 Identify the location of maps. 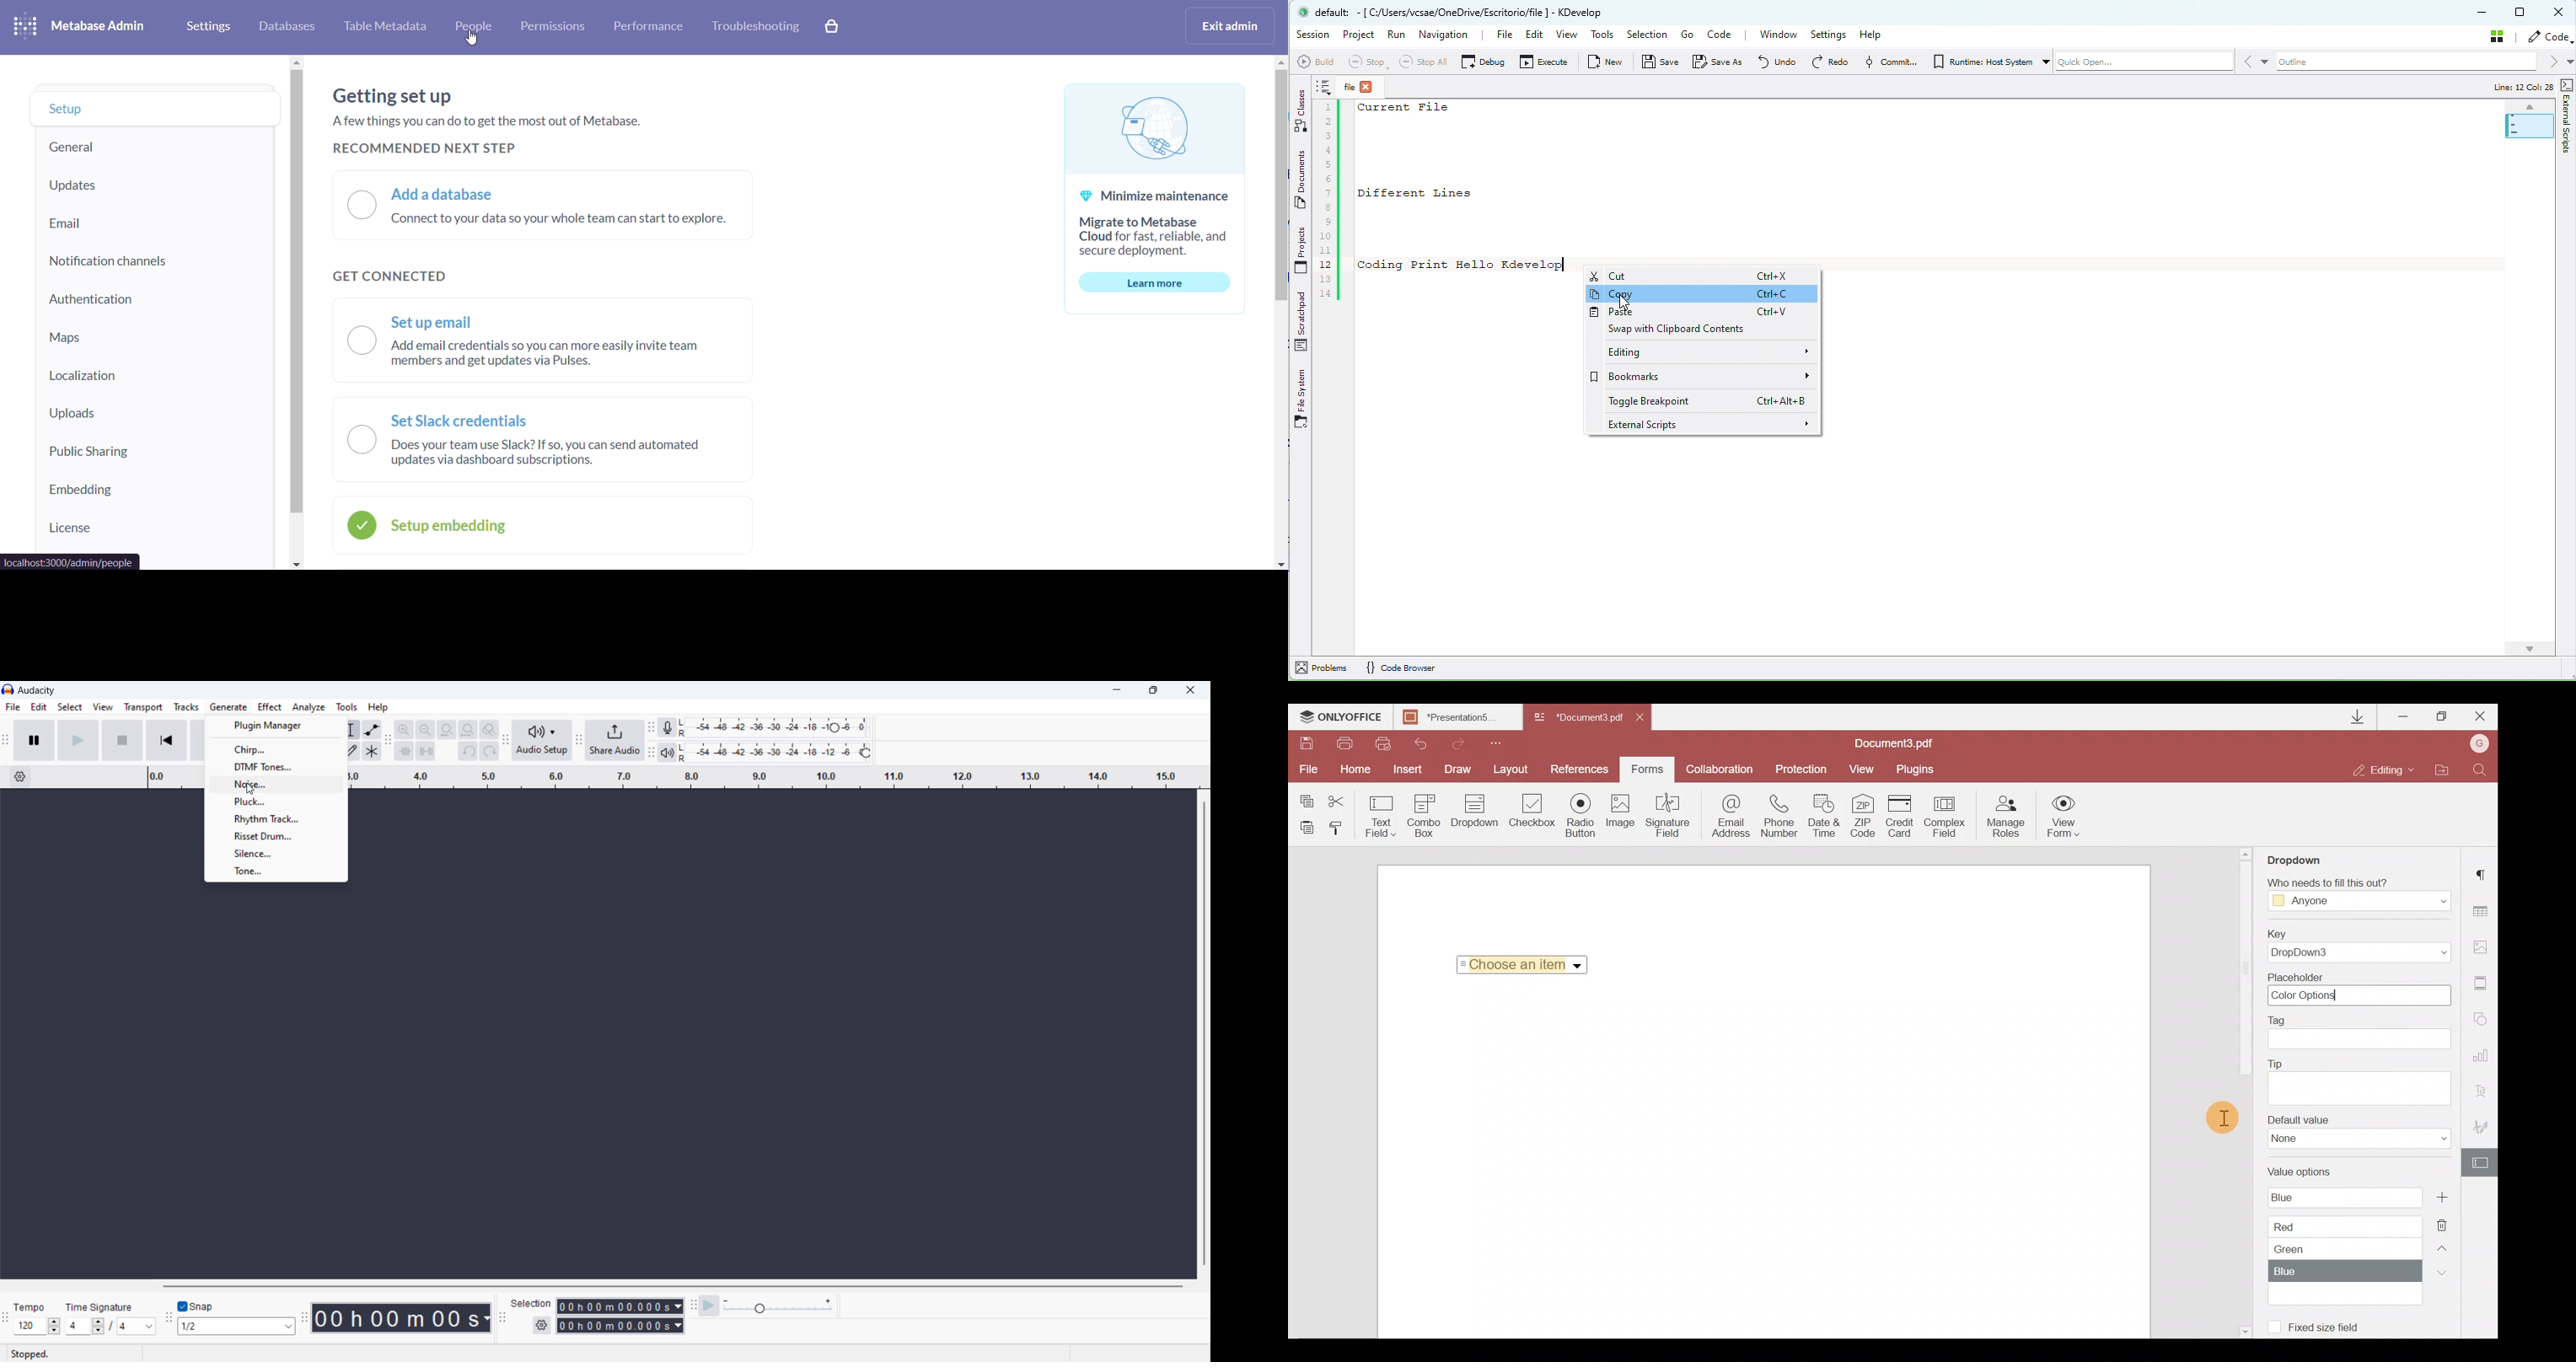
(154, 337).